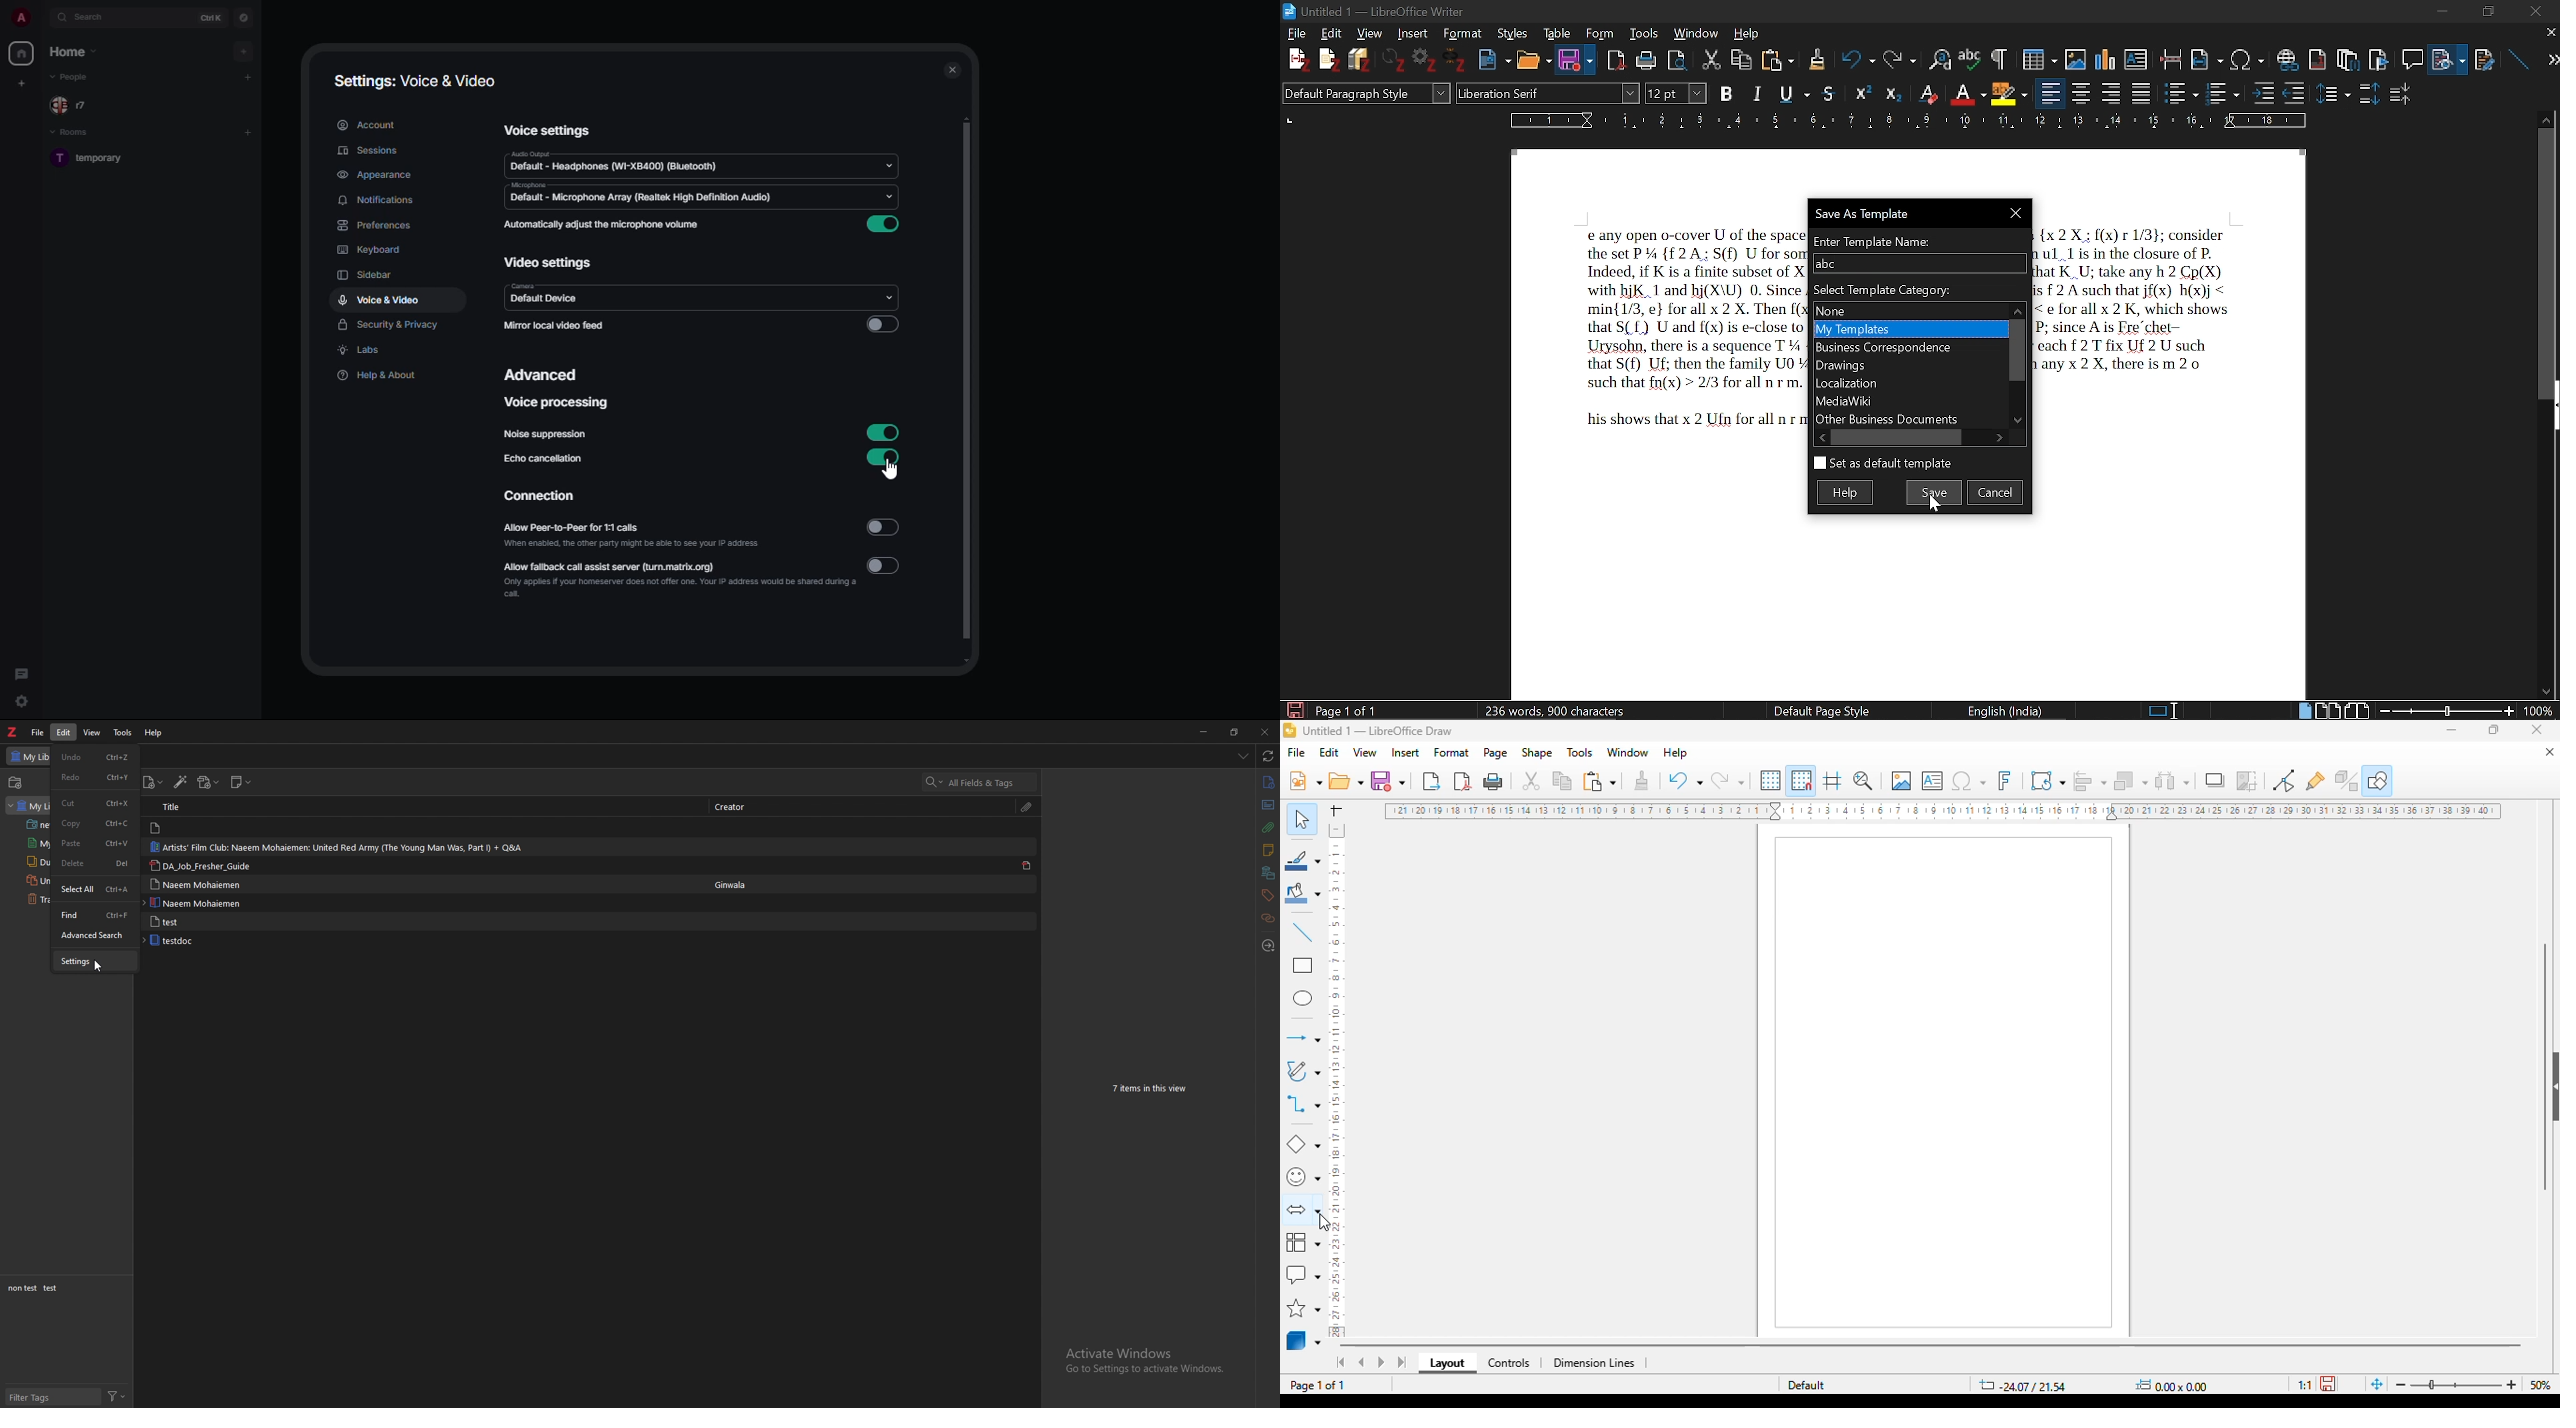 The height and width of the screenshot is (1428, 2576). I want to click on outline format options, so click(2299, 93).